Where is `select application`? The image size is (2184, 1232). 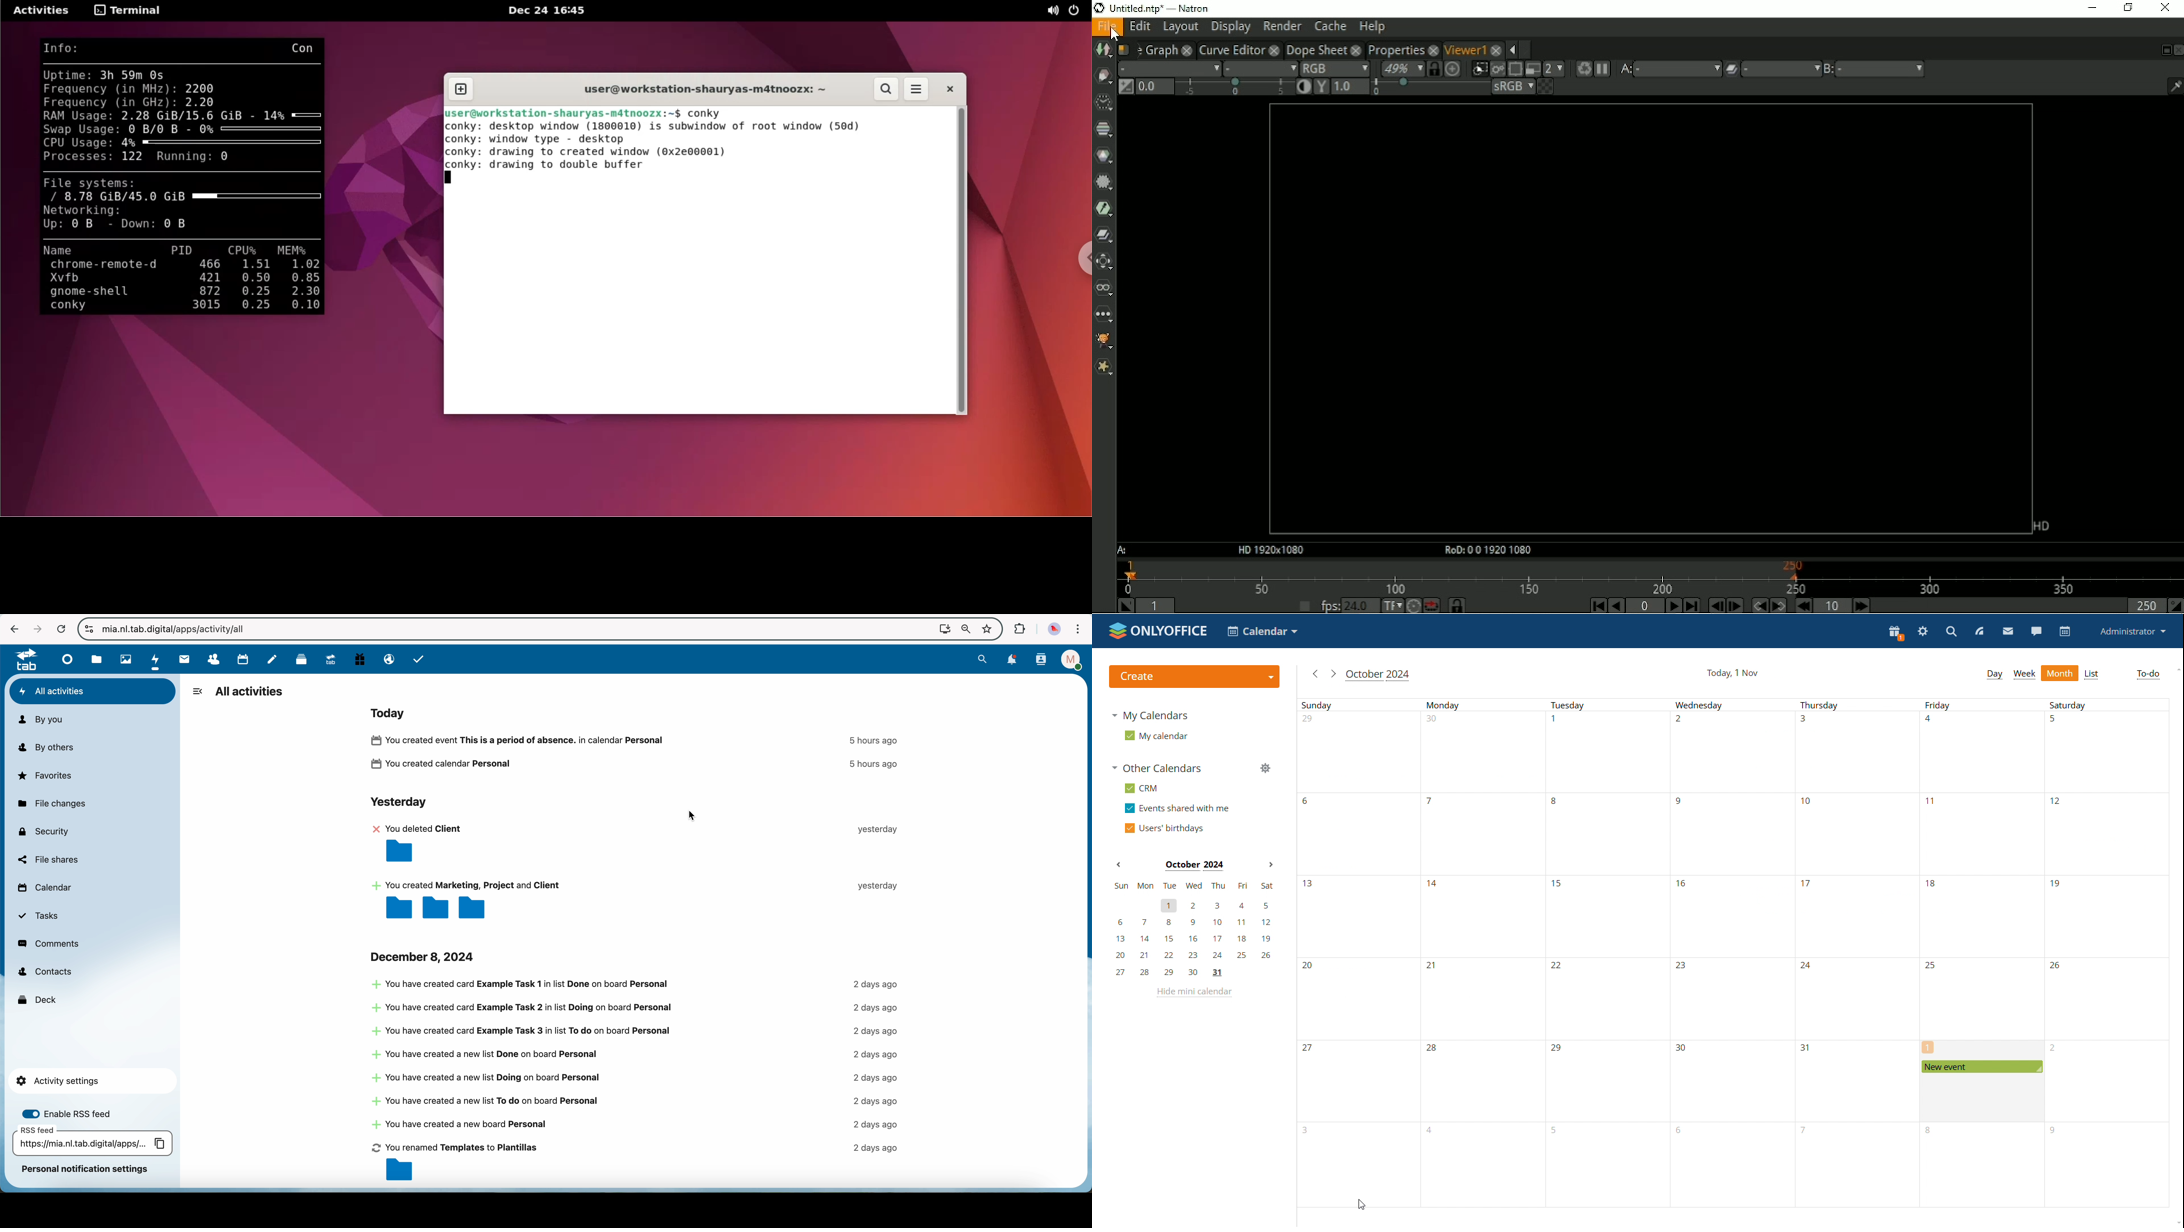
select application is located at coordinates (1264, 632).